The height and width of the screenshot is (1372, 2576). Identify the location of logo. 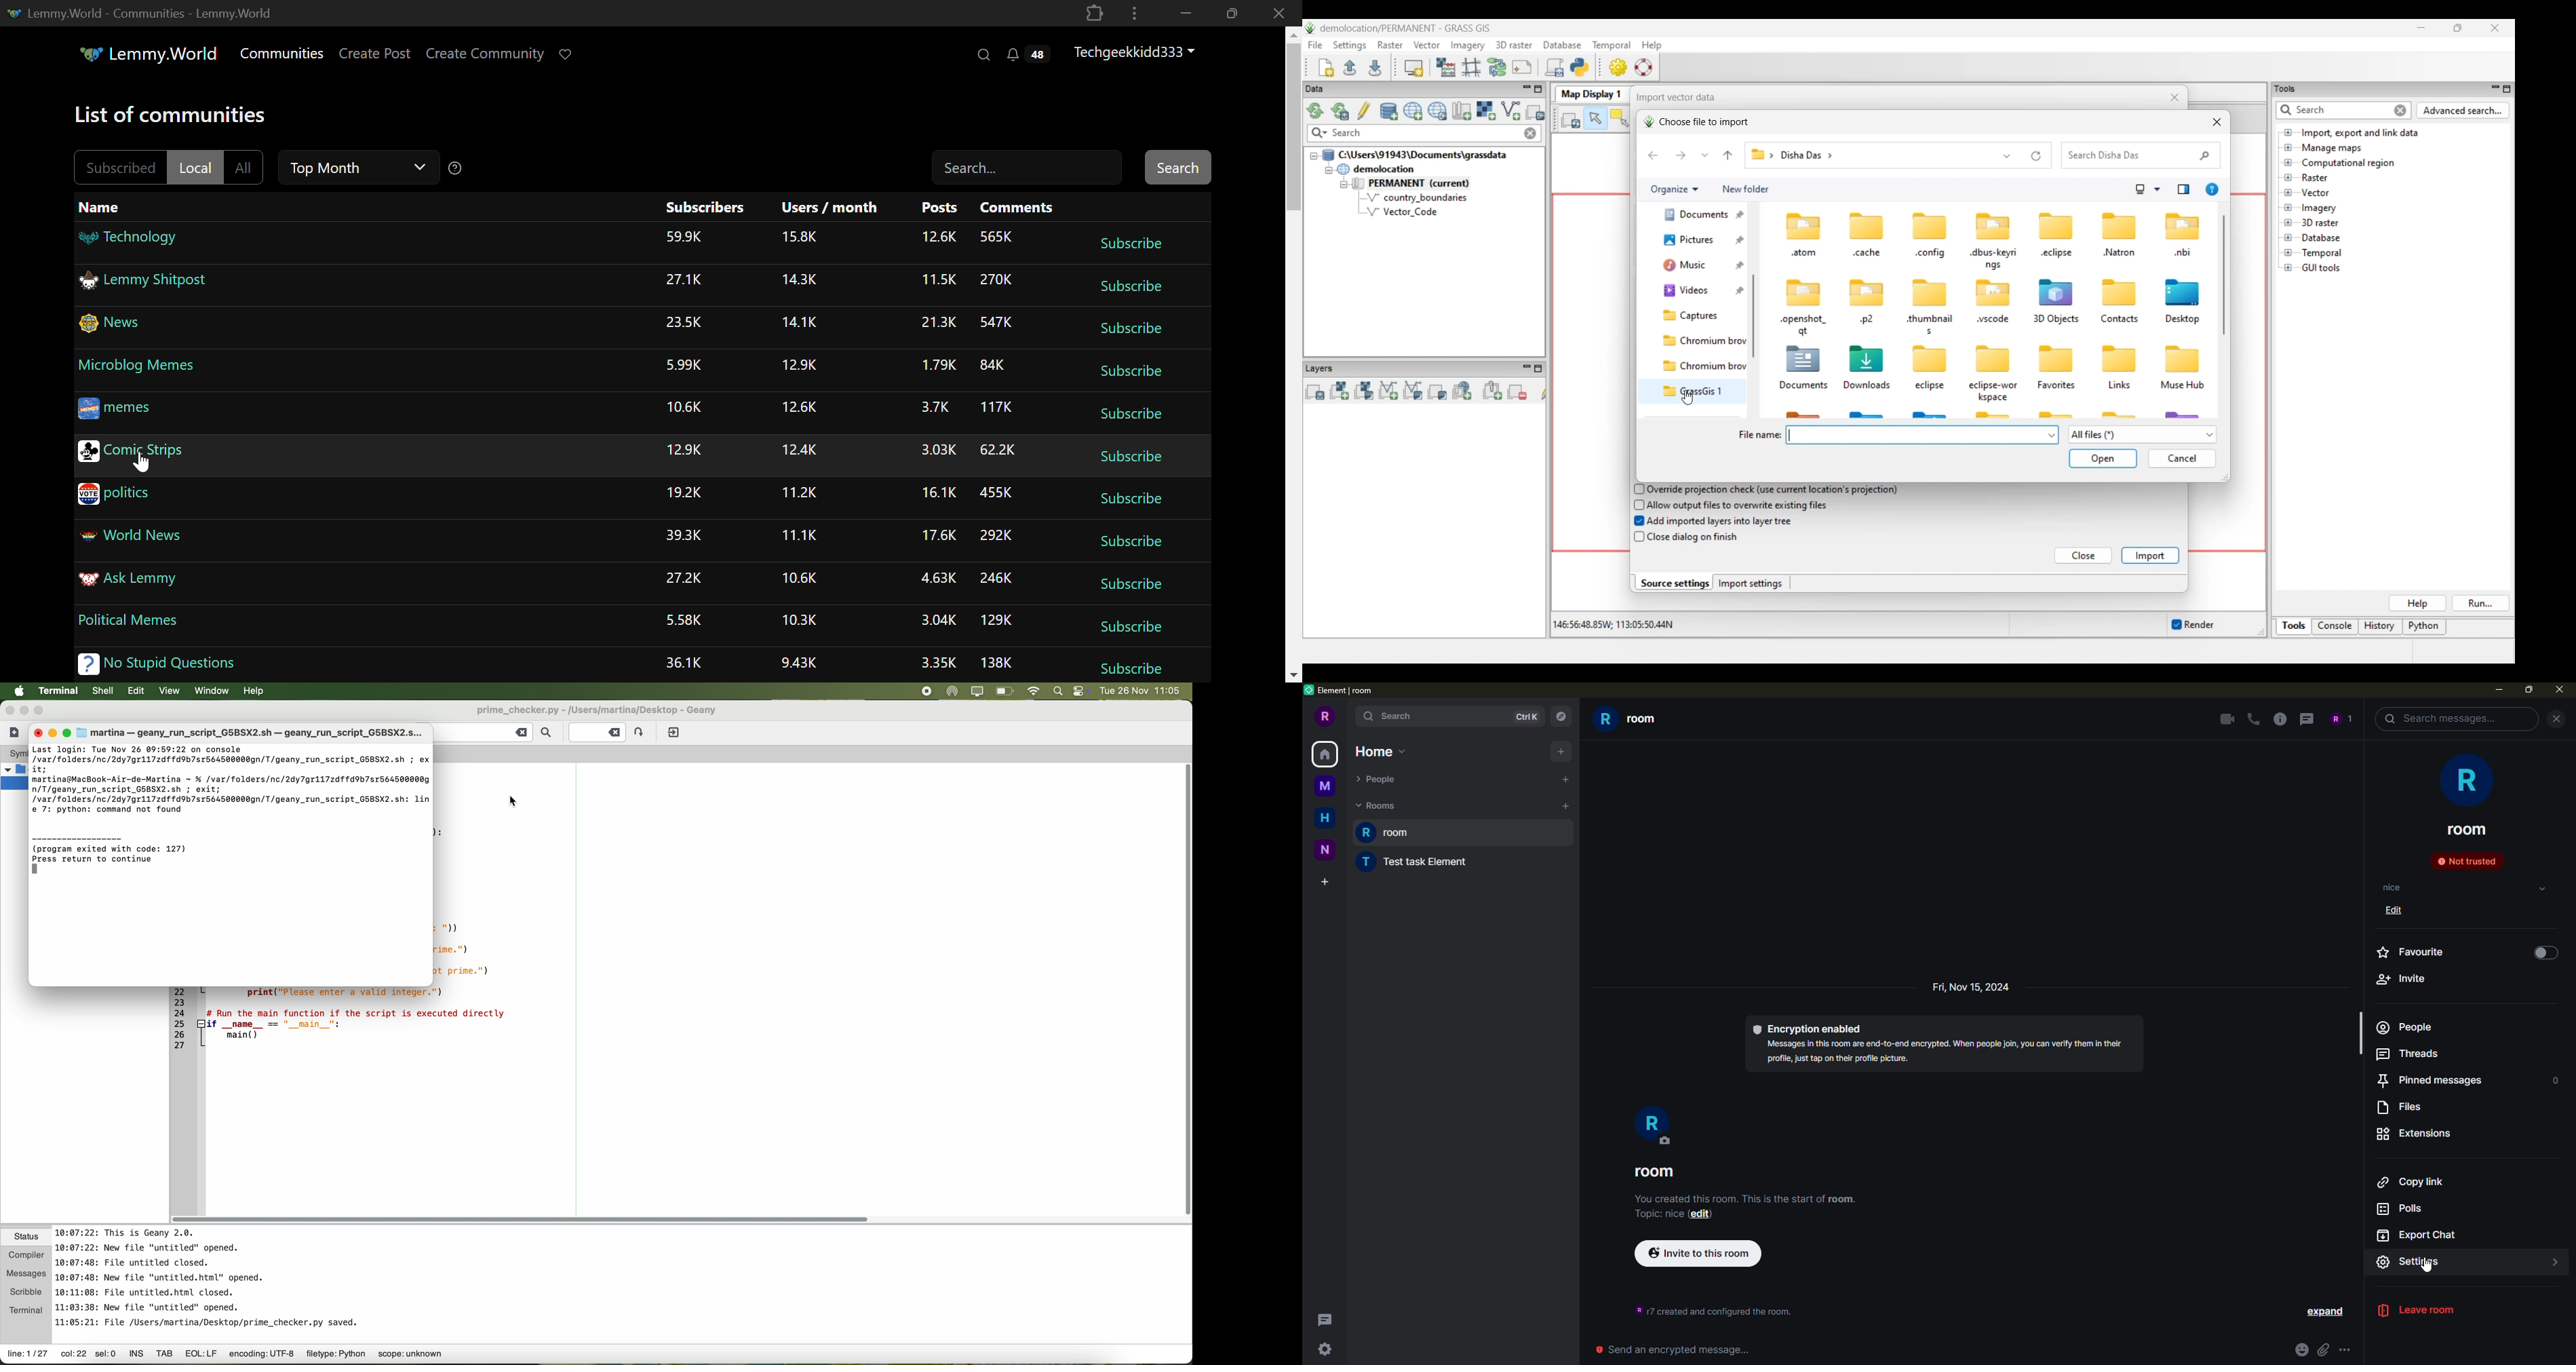
(1311, 691).